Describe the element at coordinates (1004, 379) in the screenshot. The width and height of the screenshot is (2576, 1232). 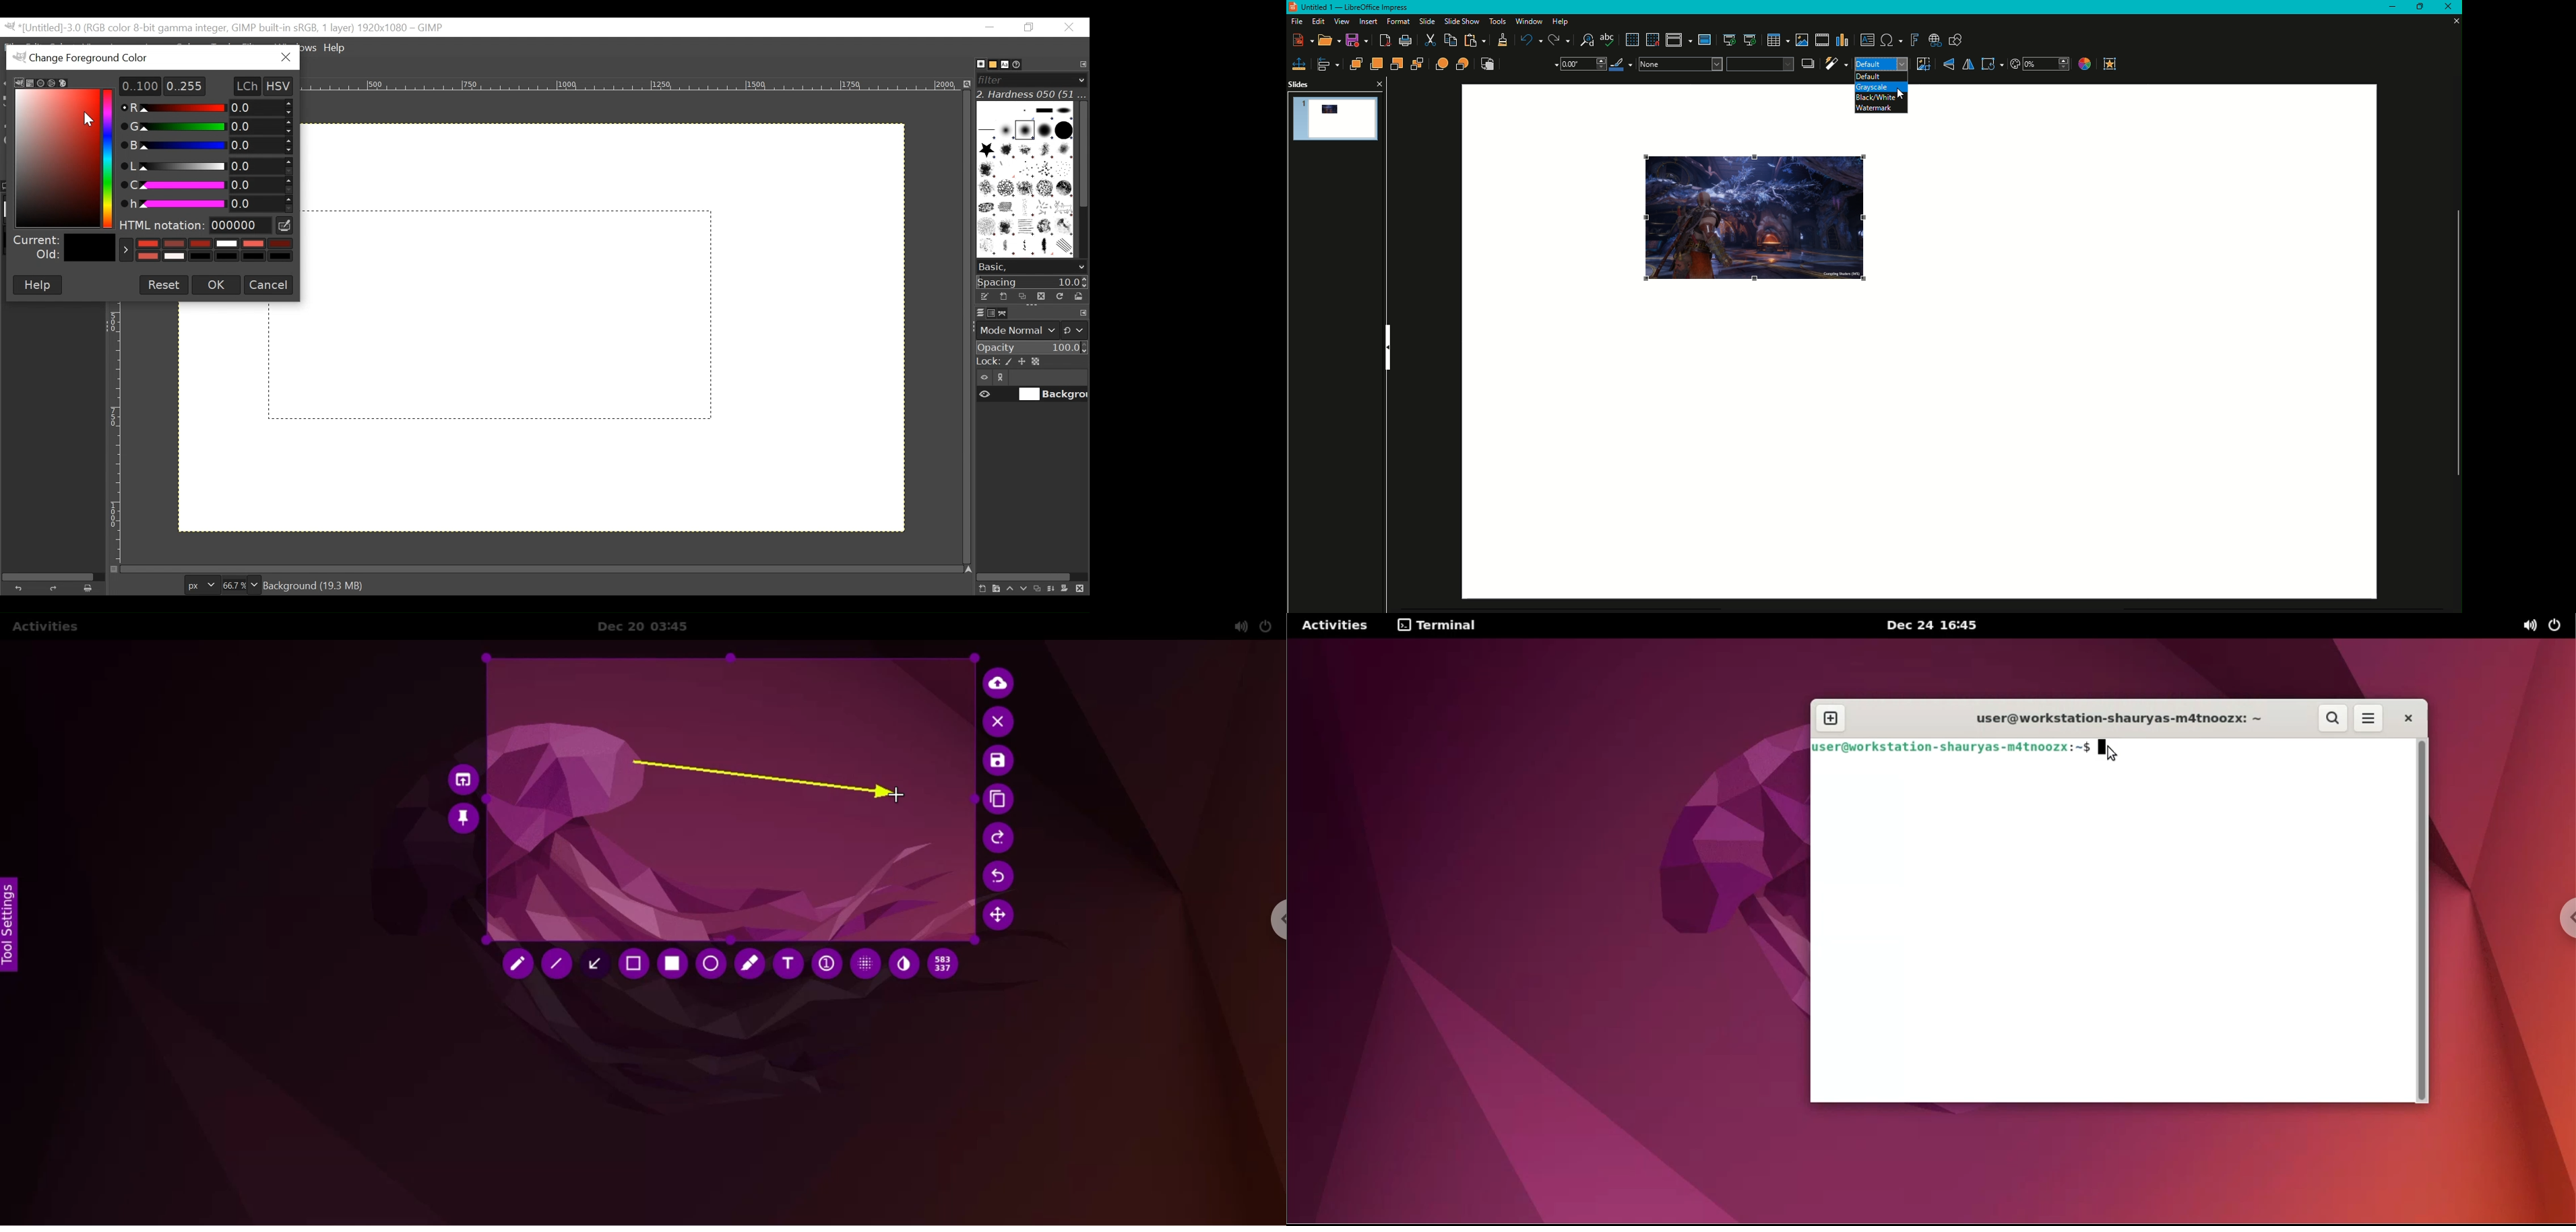
I see `link/unlink item` at that location.